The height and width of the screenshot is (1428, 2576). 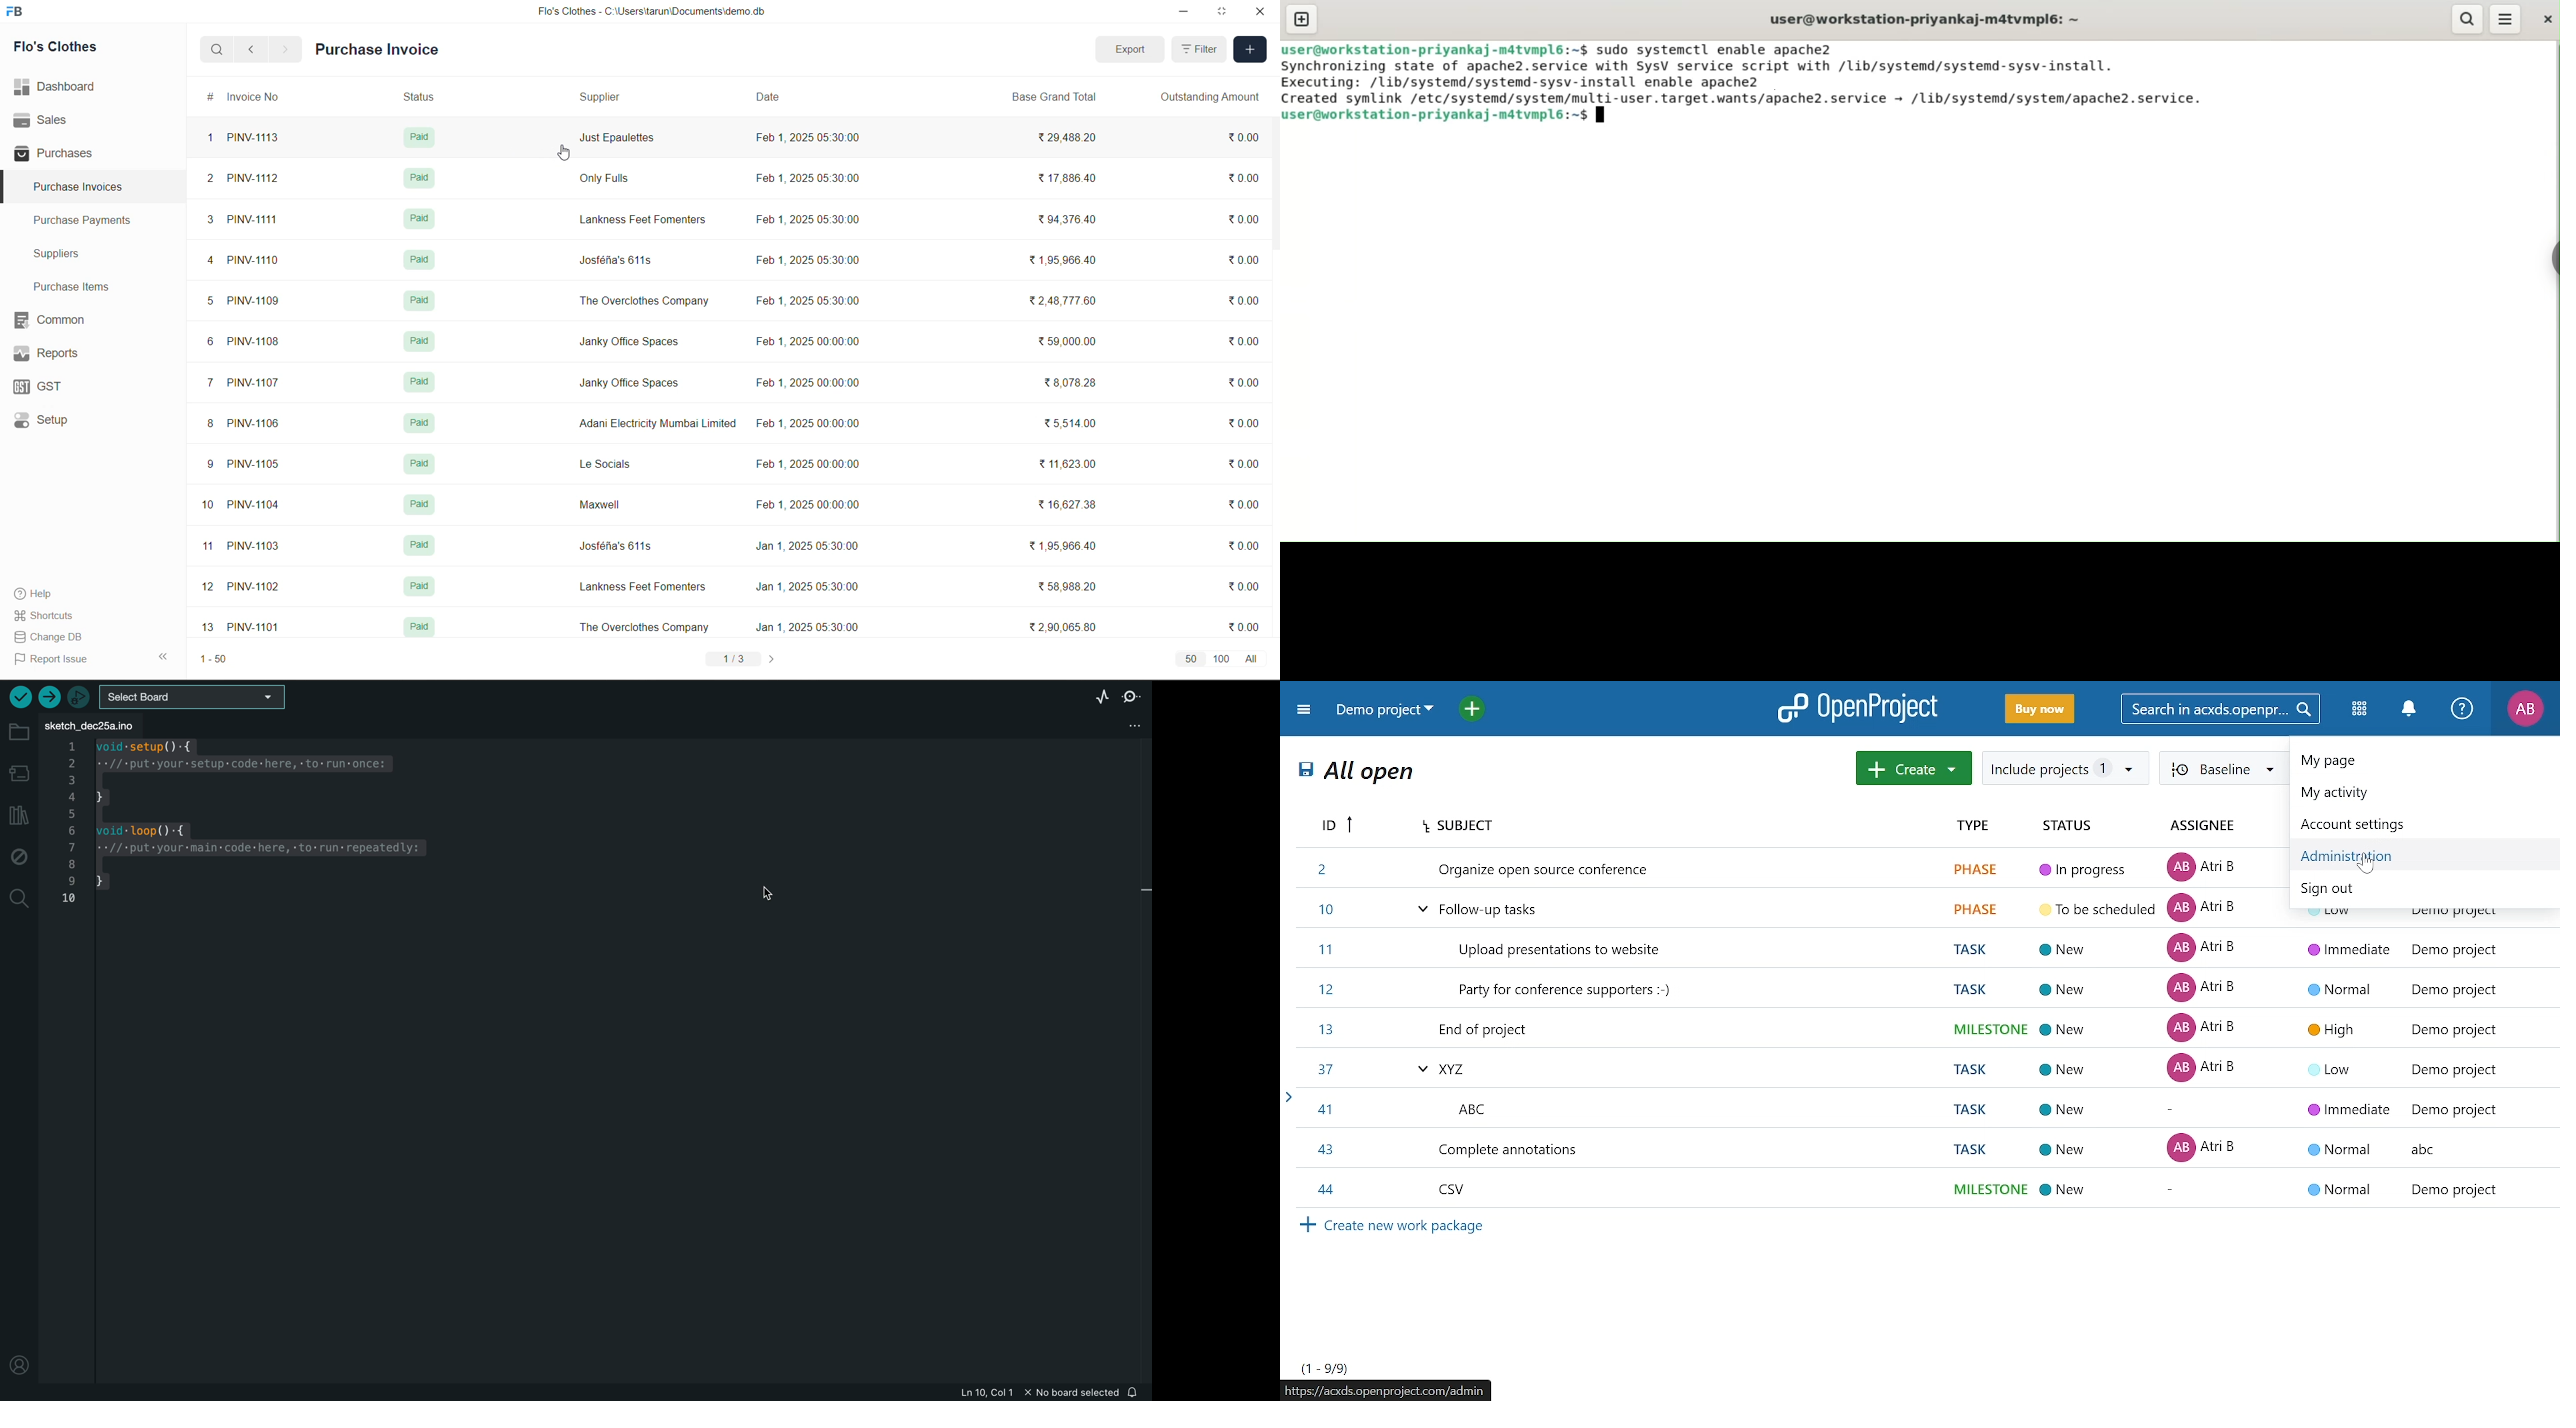 I want to click on The Overclothes Company, so click(x=645, y=627).